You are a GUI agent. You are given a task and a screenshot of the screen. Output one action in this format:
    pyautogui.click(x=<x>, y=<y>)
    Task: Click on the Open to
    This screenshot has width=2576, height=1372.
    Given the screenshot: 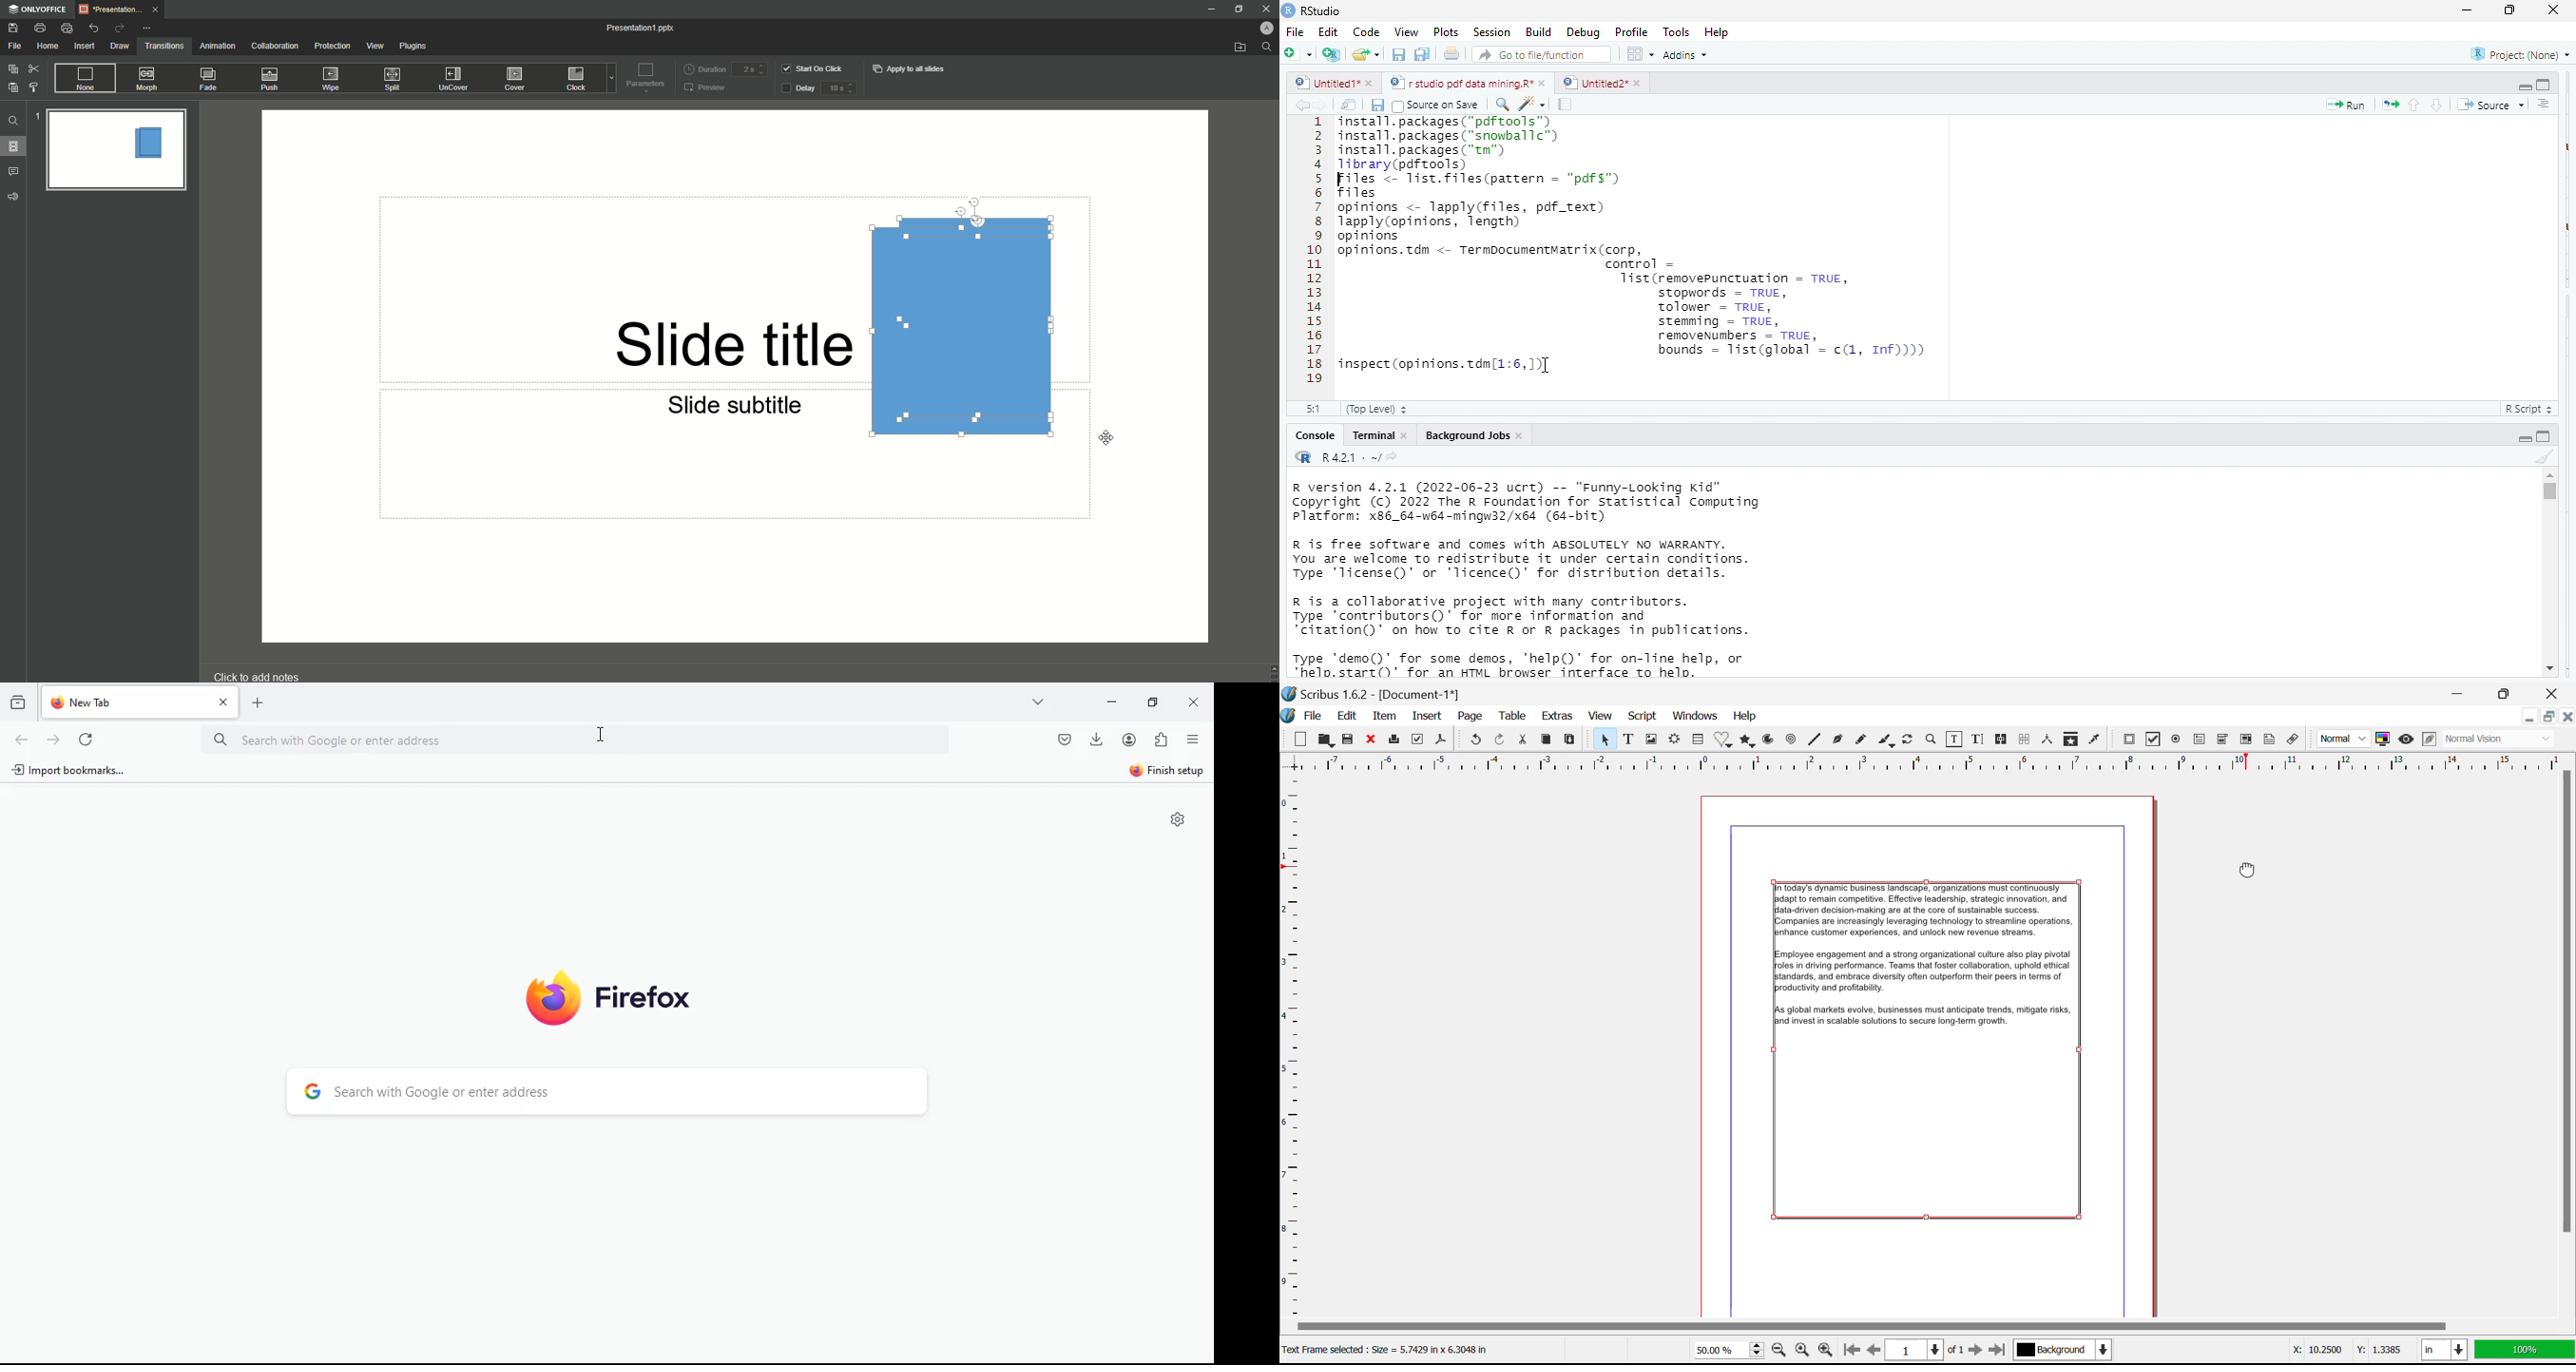 What is the action you would take?
    pyautogui.click(x=1327, y=738)
    